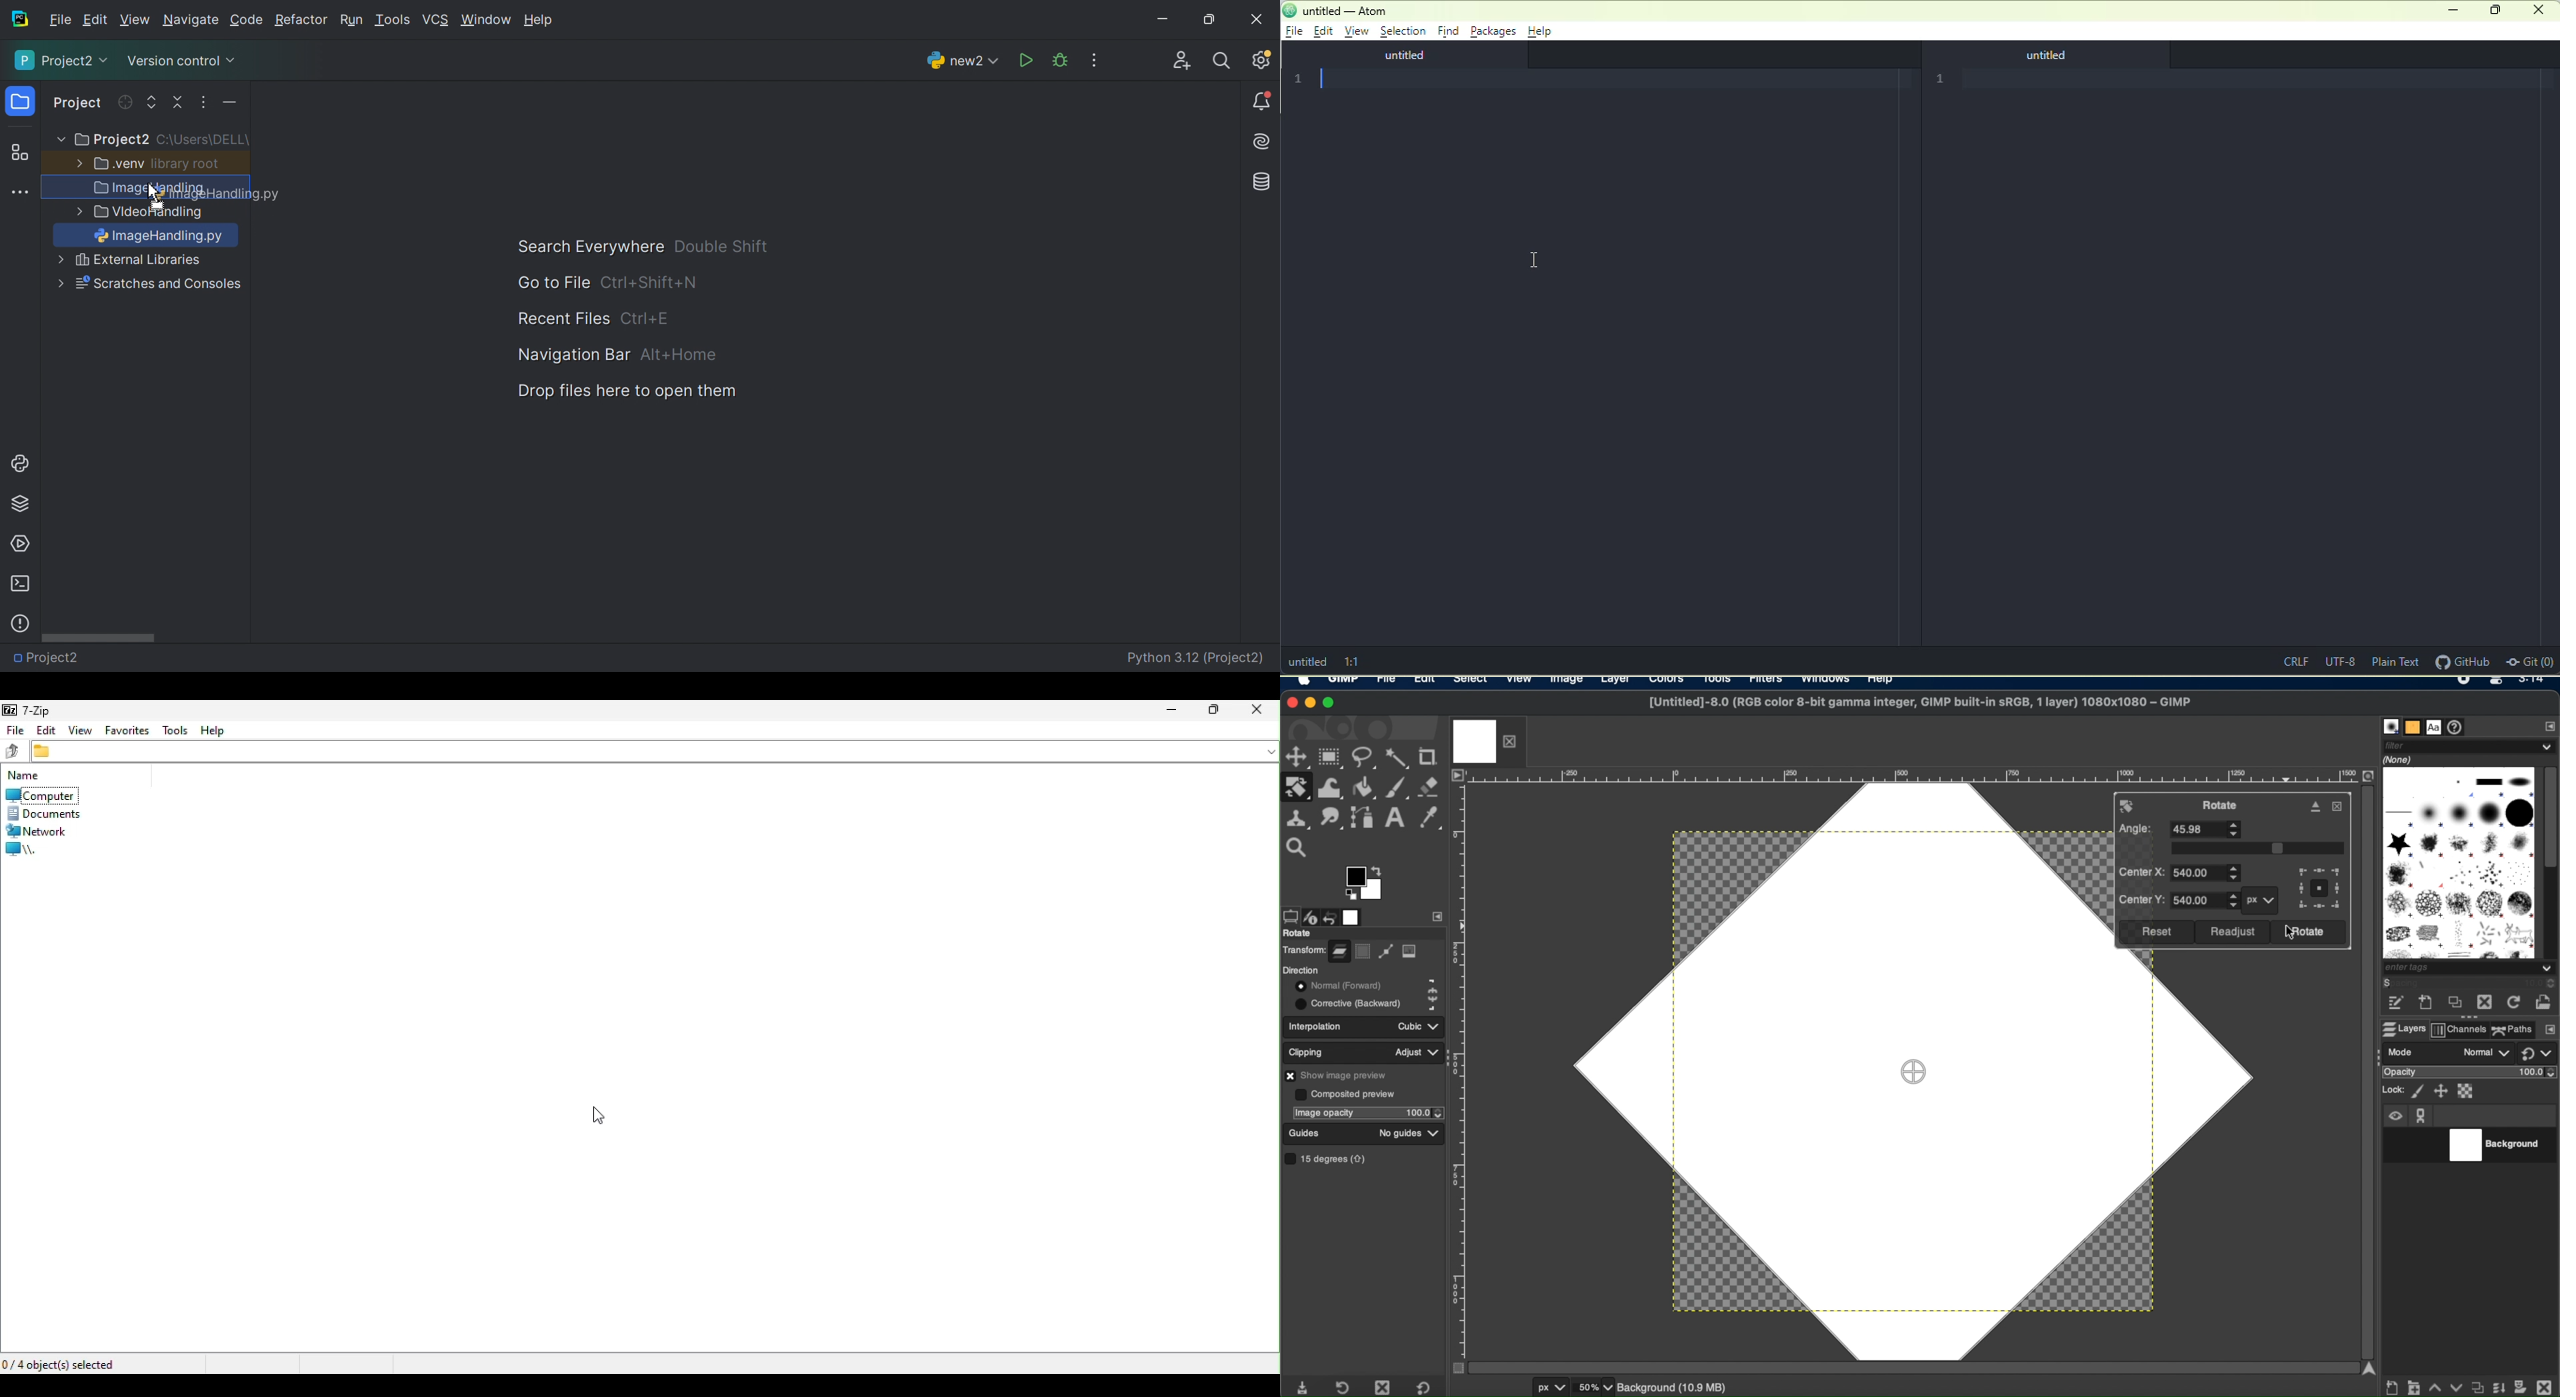 The image size is (2576, 1400). I want to click on close, so click(2055, 56).